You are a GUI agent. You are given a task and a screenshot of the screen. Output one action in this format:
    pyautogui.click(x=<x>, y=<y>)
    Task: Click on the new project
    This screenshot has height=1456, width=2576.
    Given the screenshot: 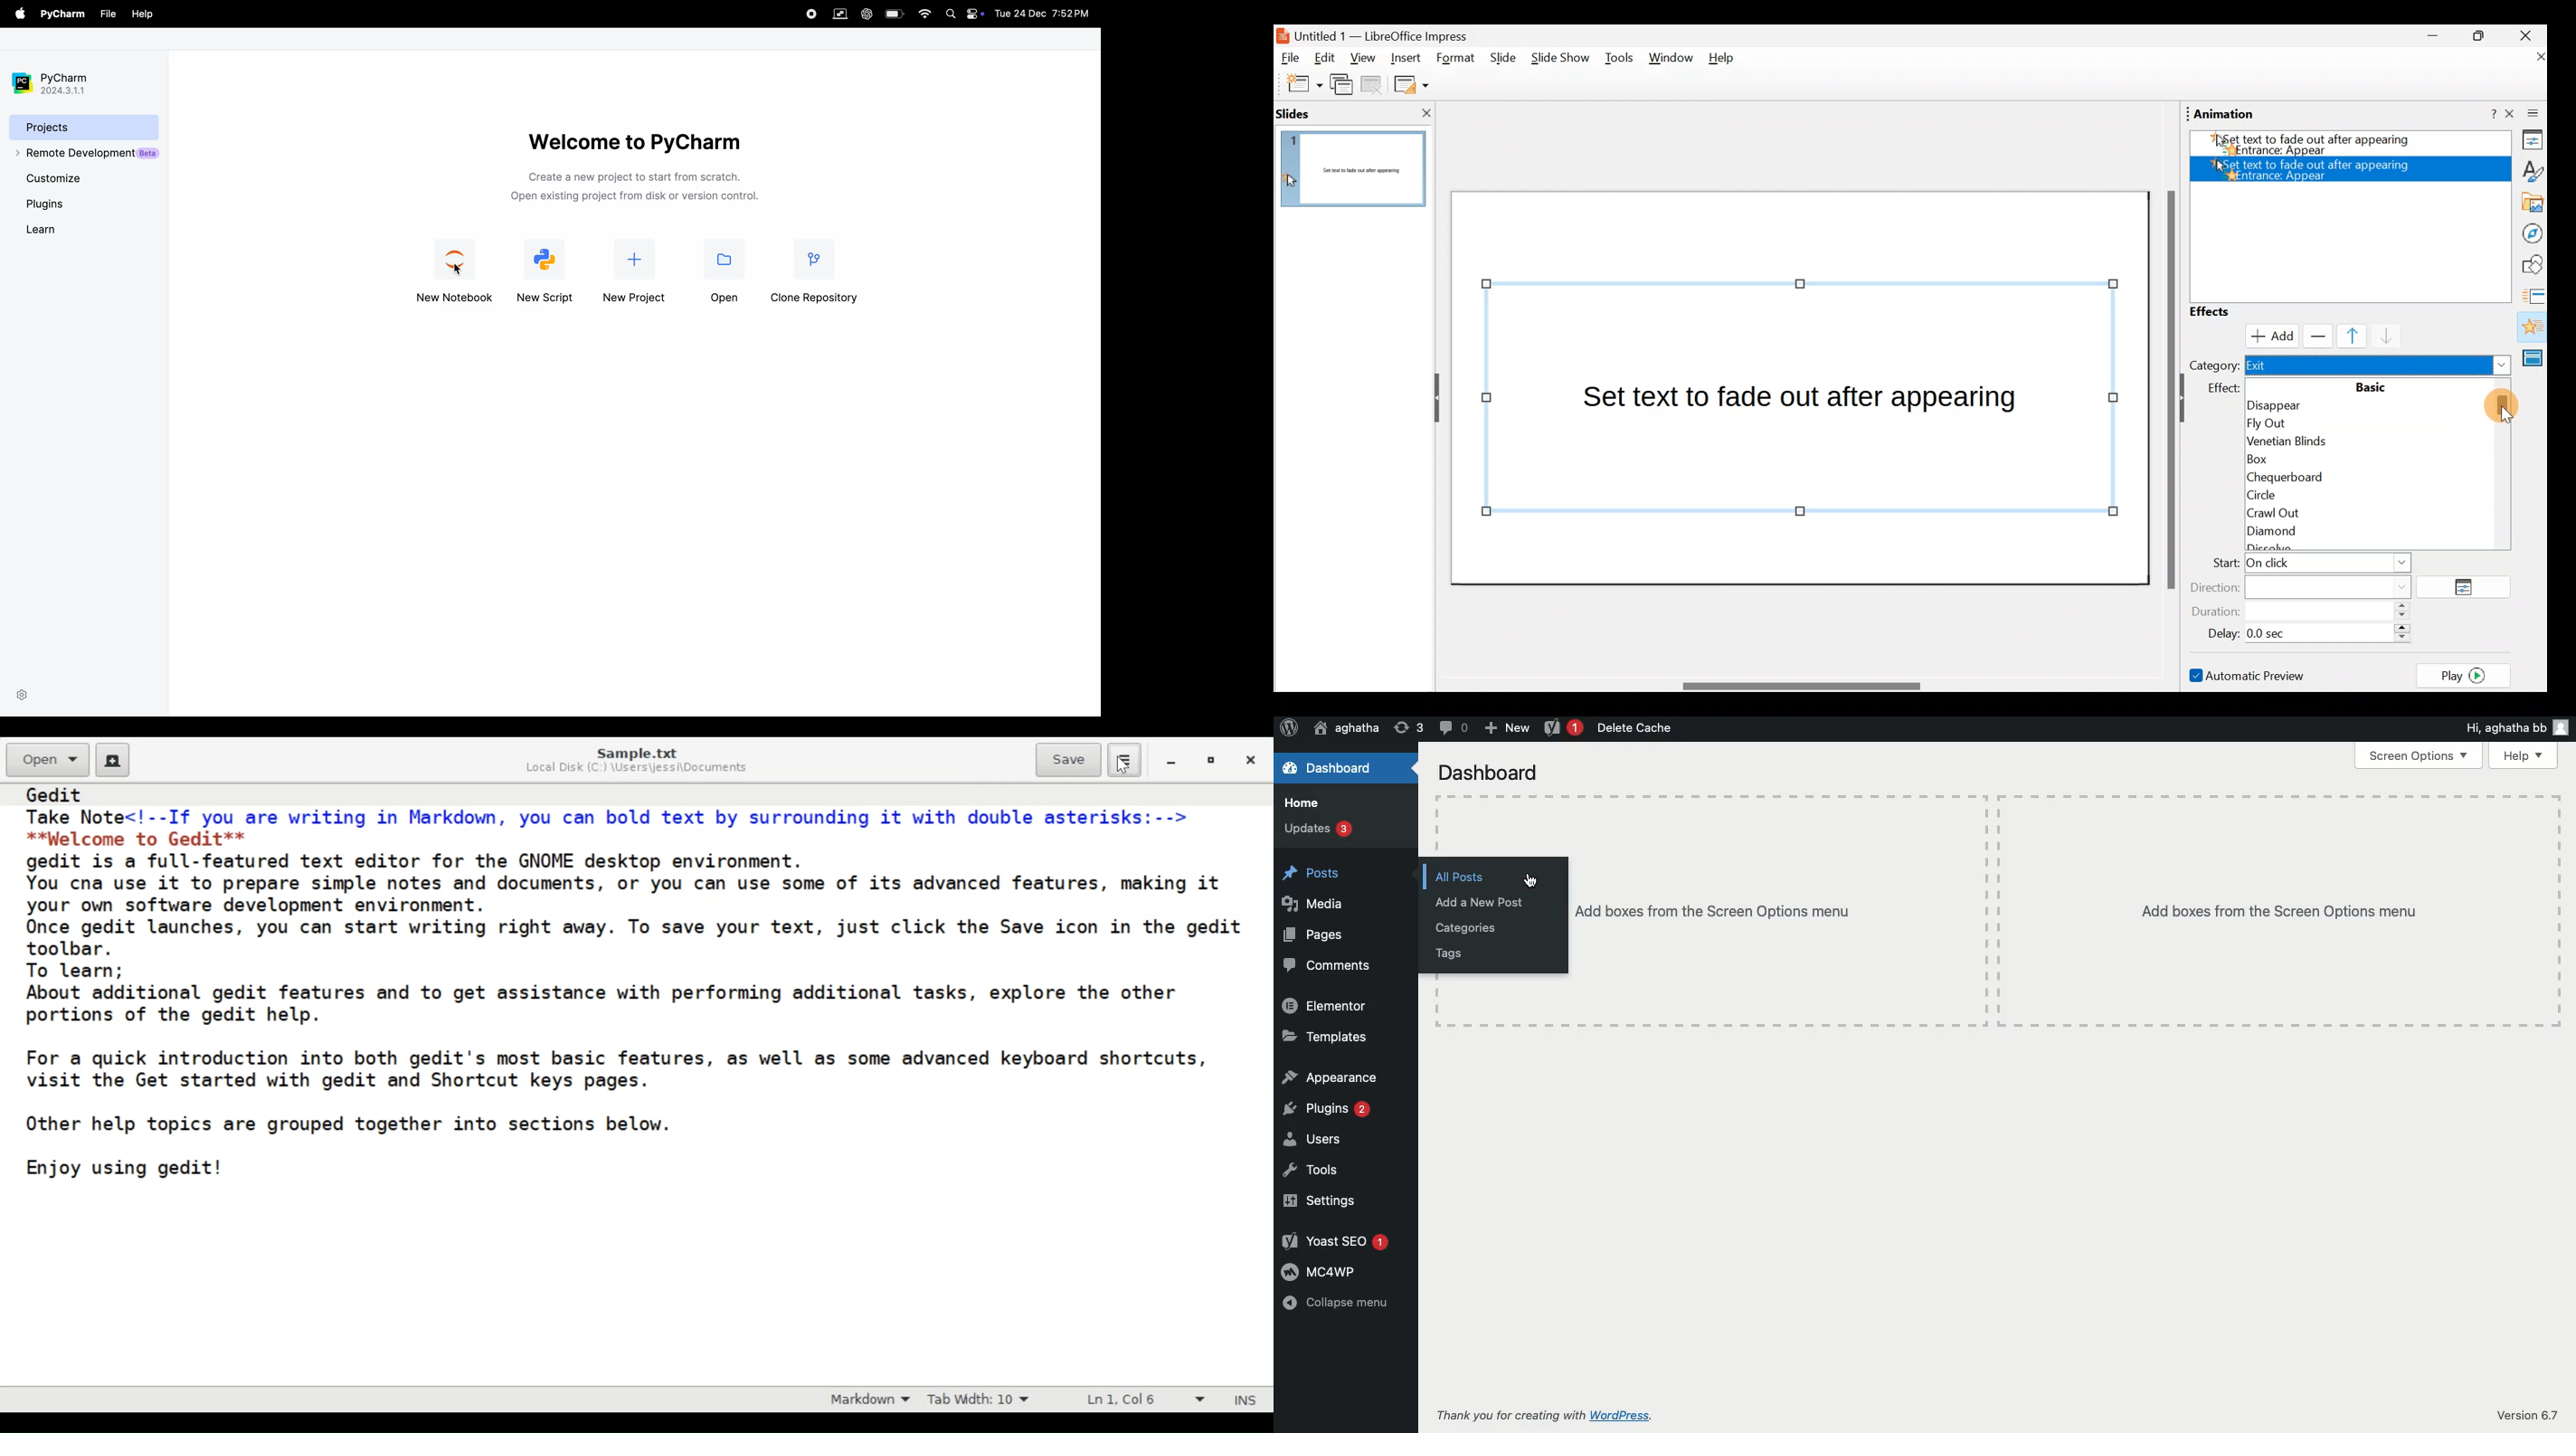 What is the action you would take?
    pyautogui.click(x=636, y=267)
    